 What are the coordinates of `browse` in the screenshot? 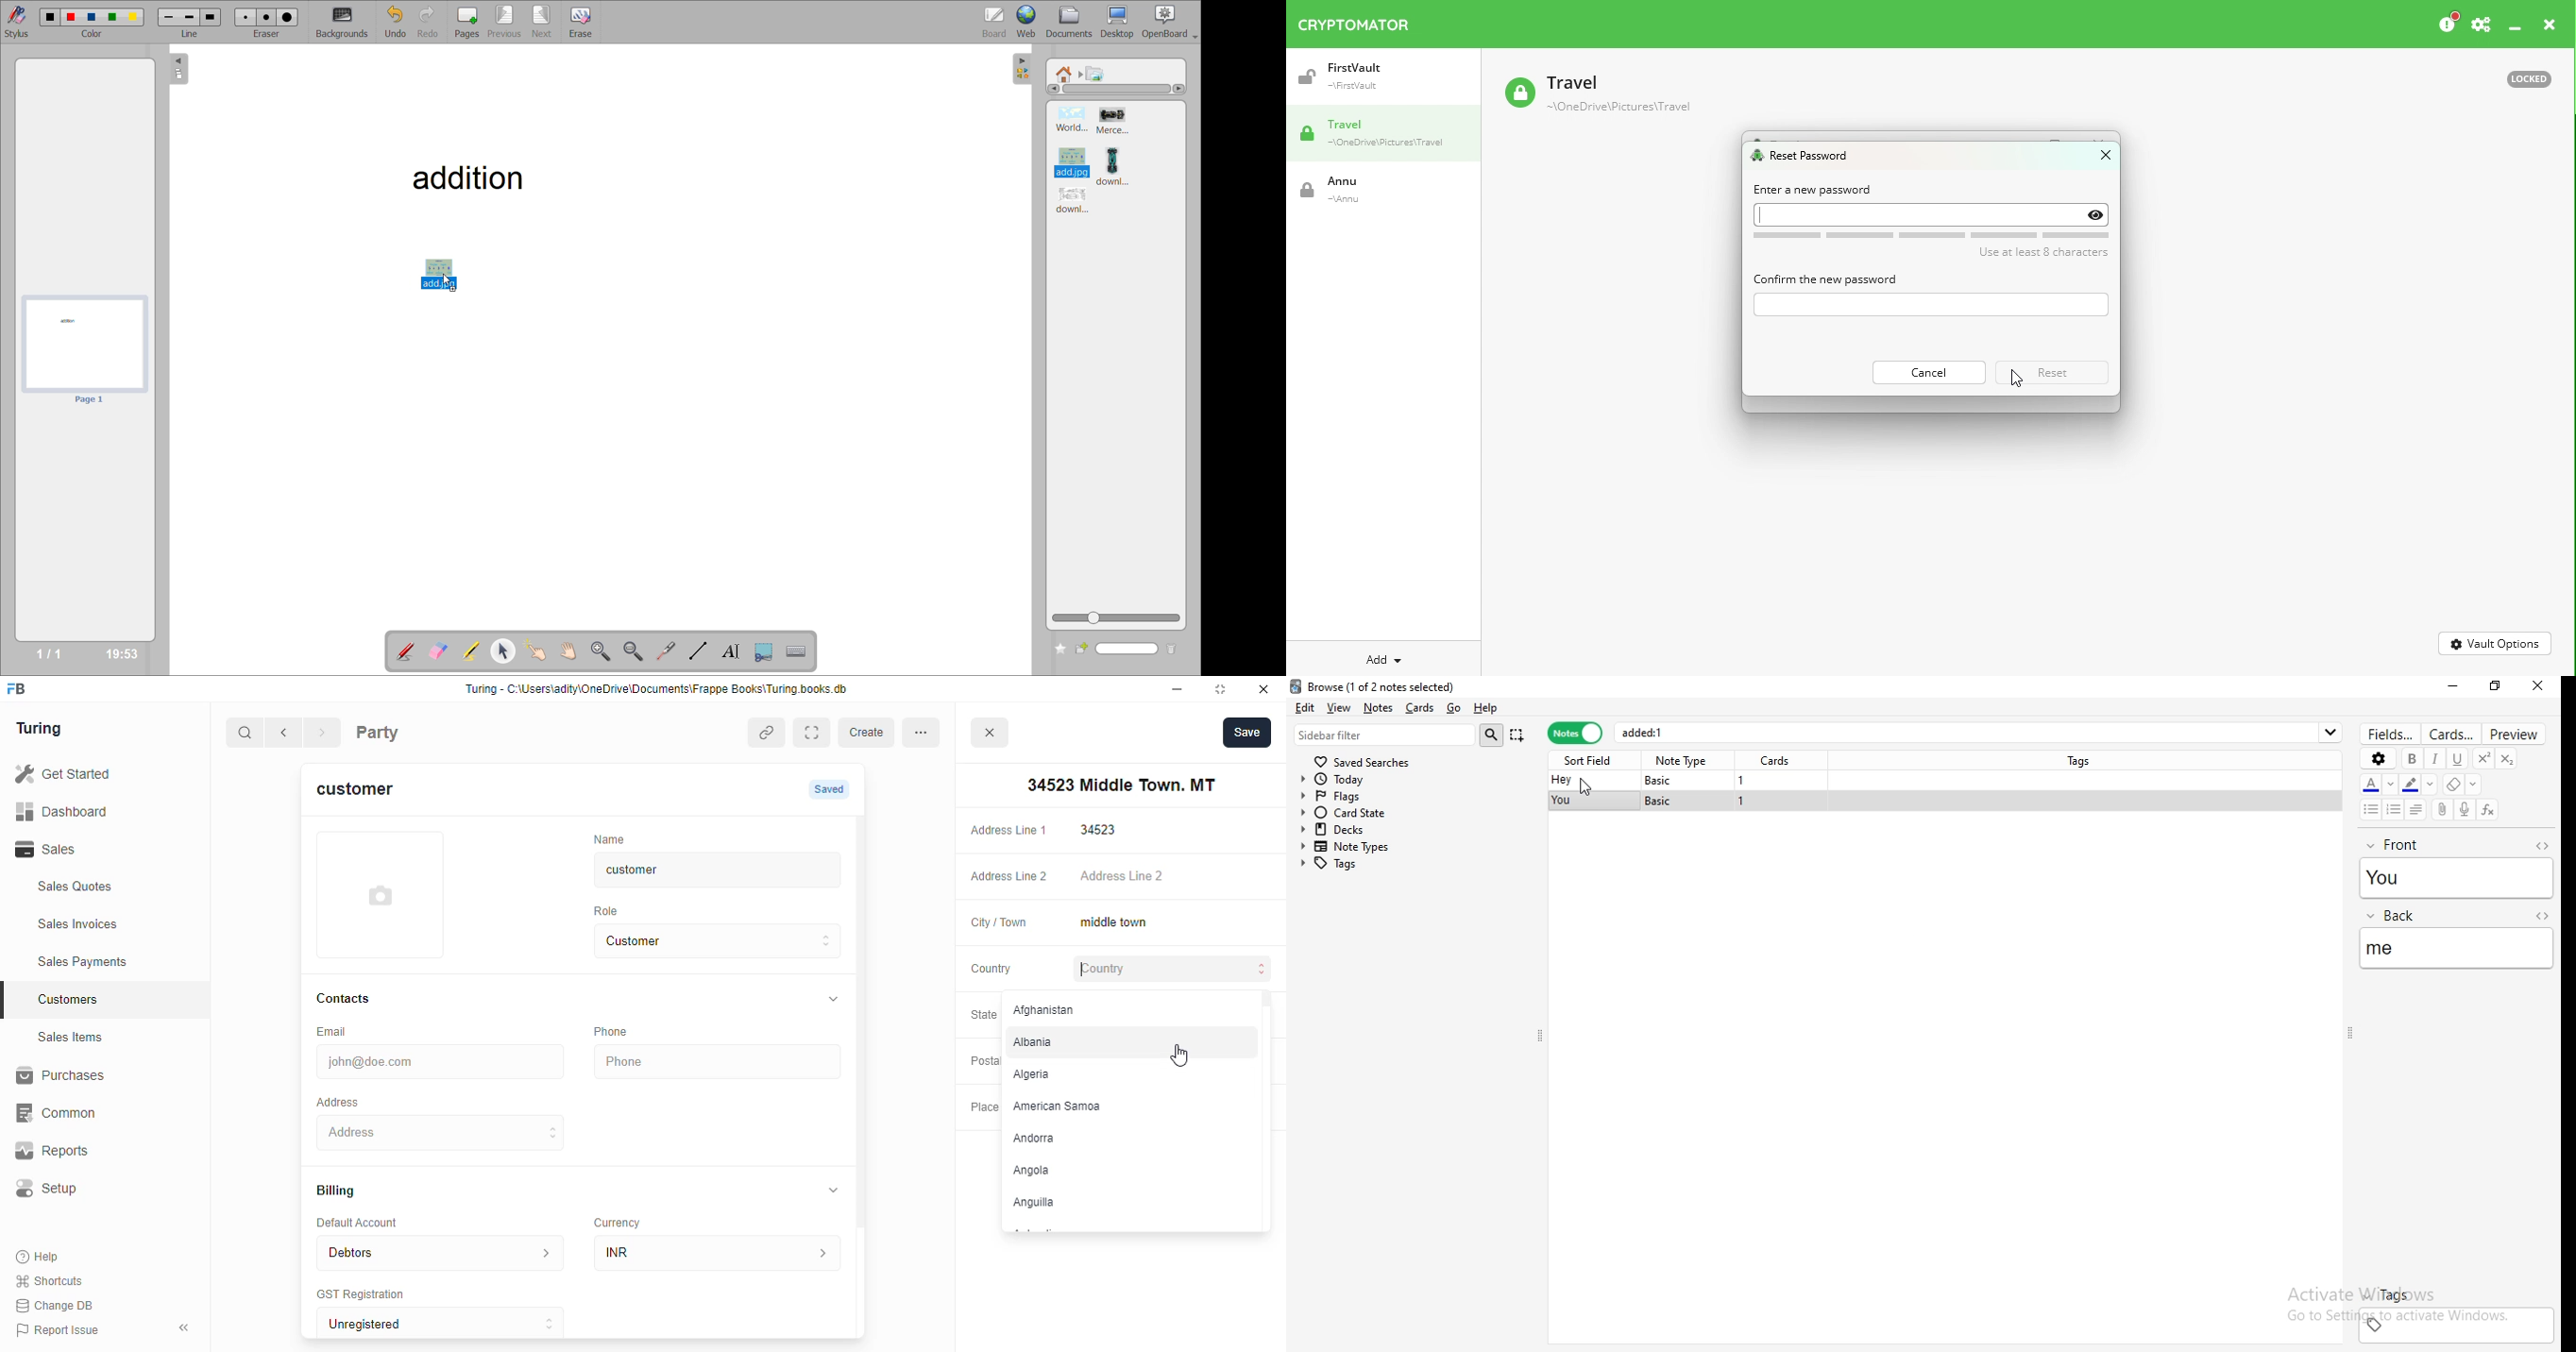 It's located at (1408, 684).